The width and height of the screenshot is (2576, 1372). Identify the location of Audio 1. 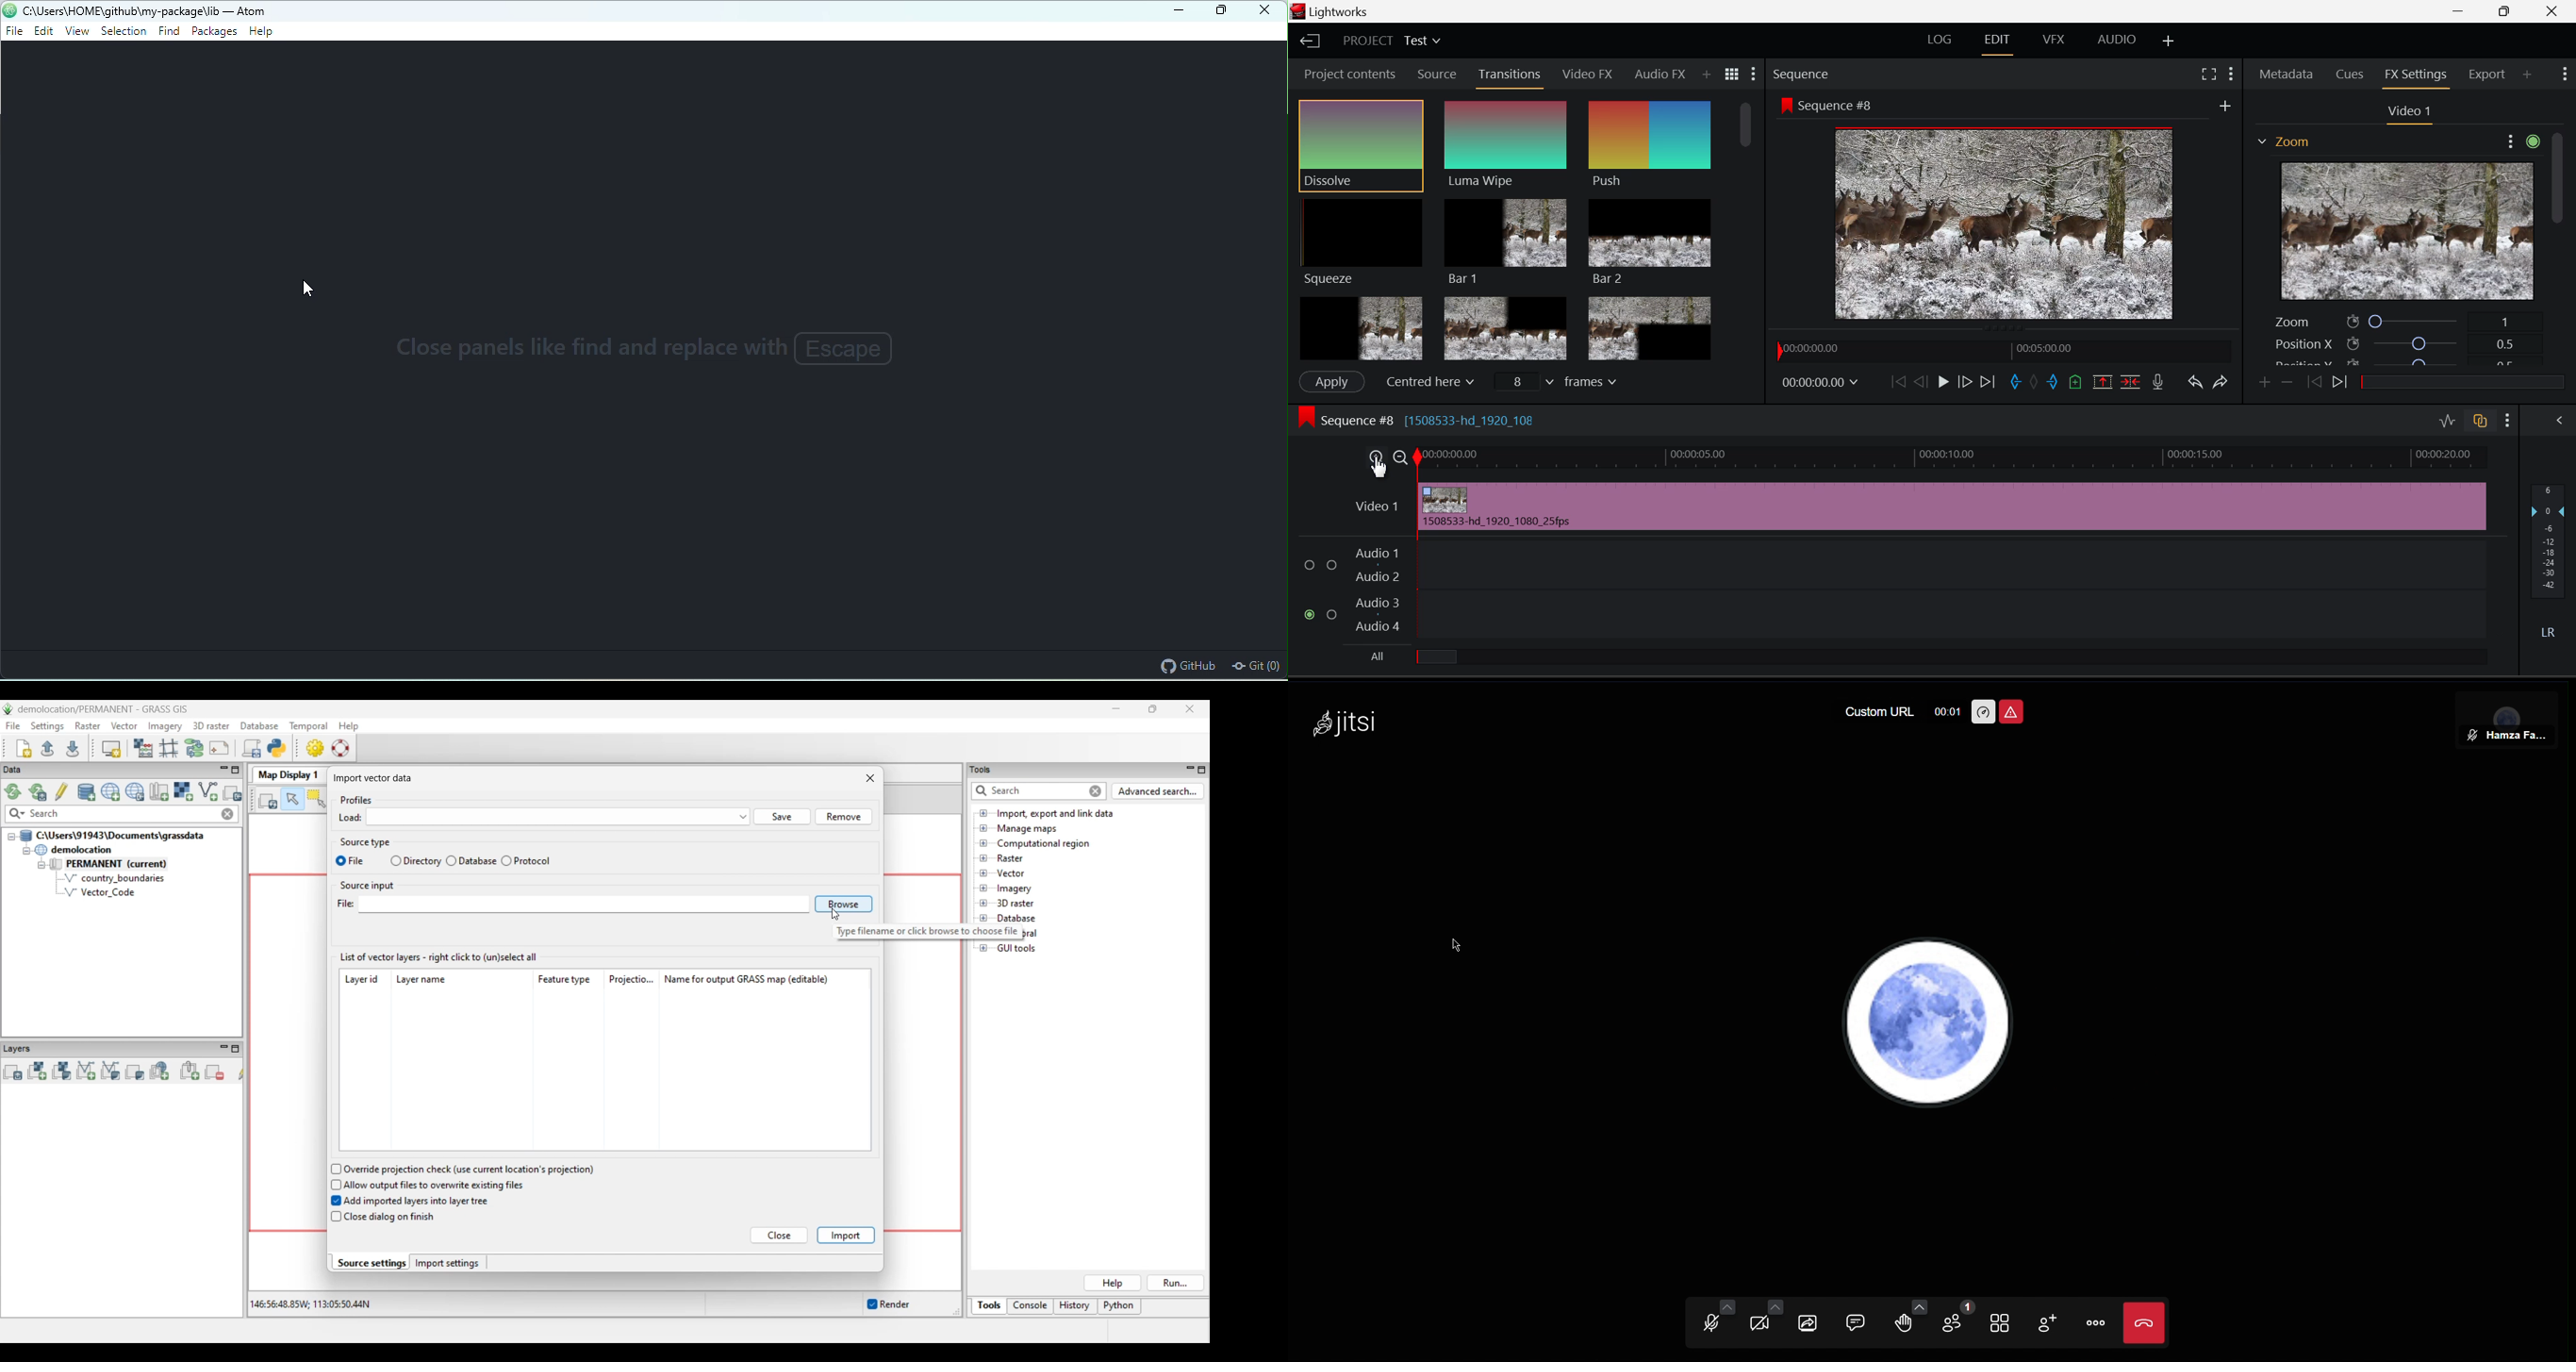
(1378, 554).